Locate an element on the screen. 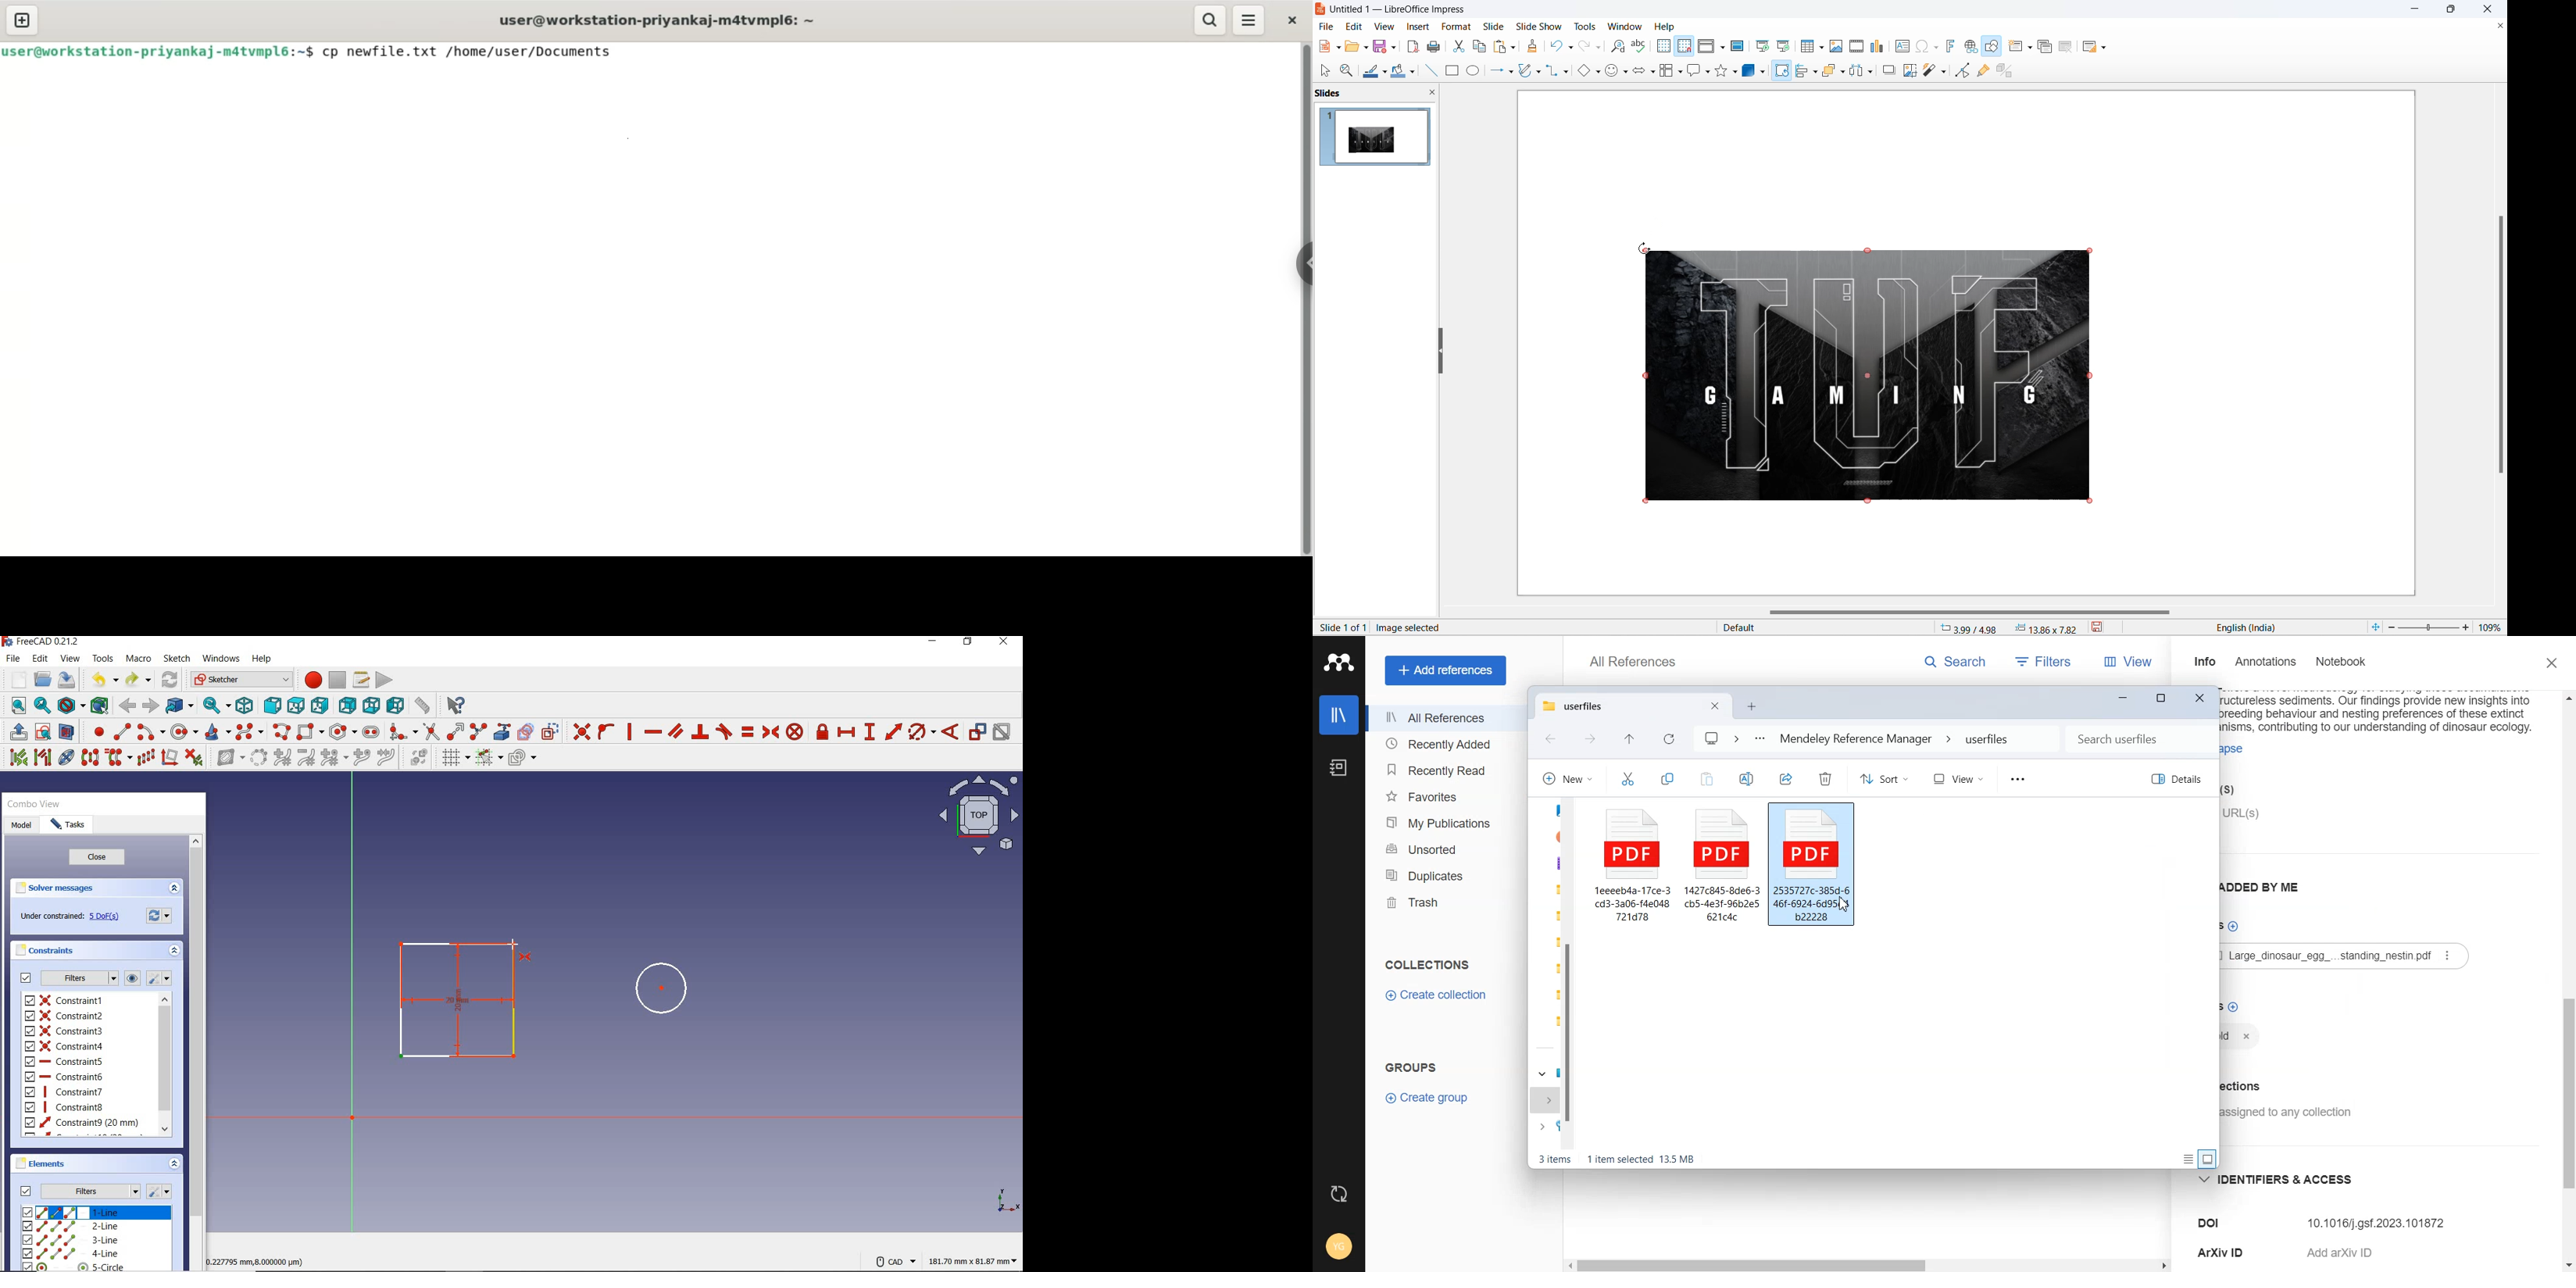  constrain horizontal distance is located at coordinates (847, 732).